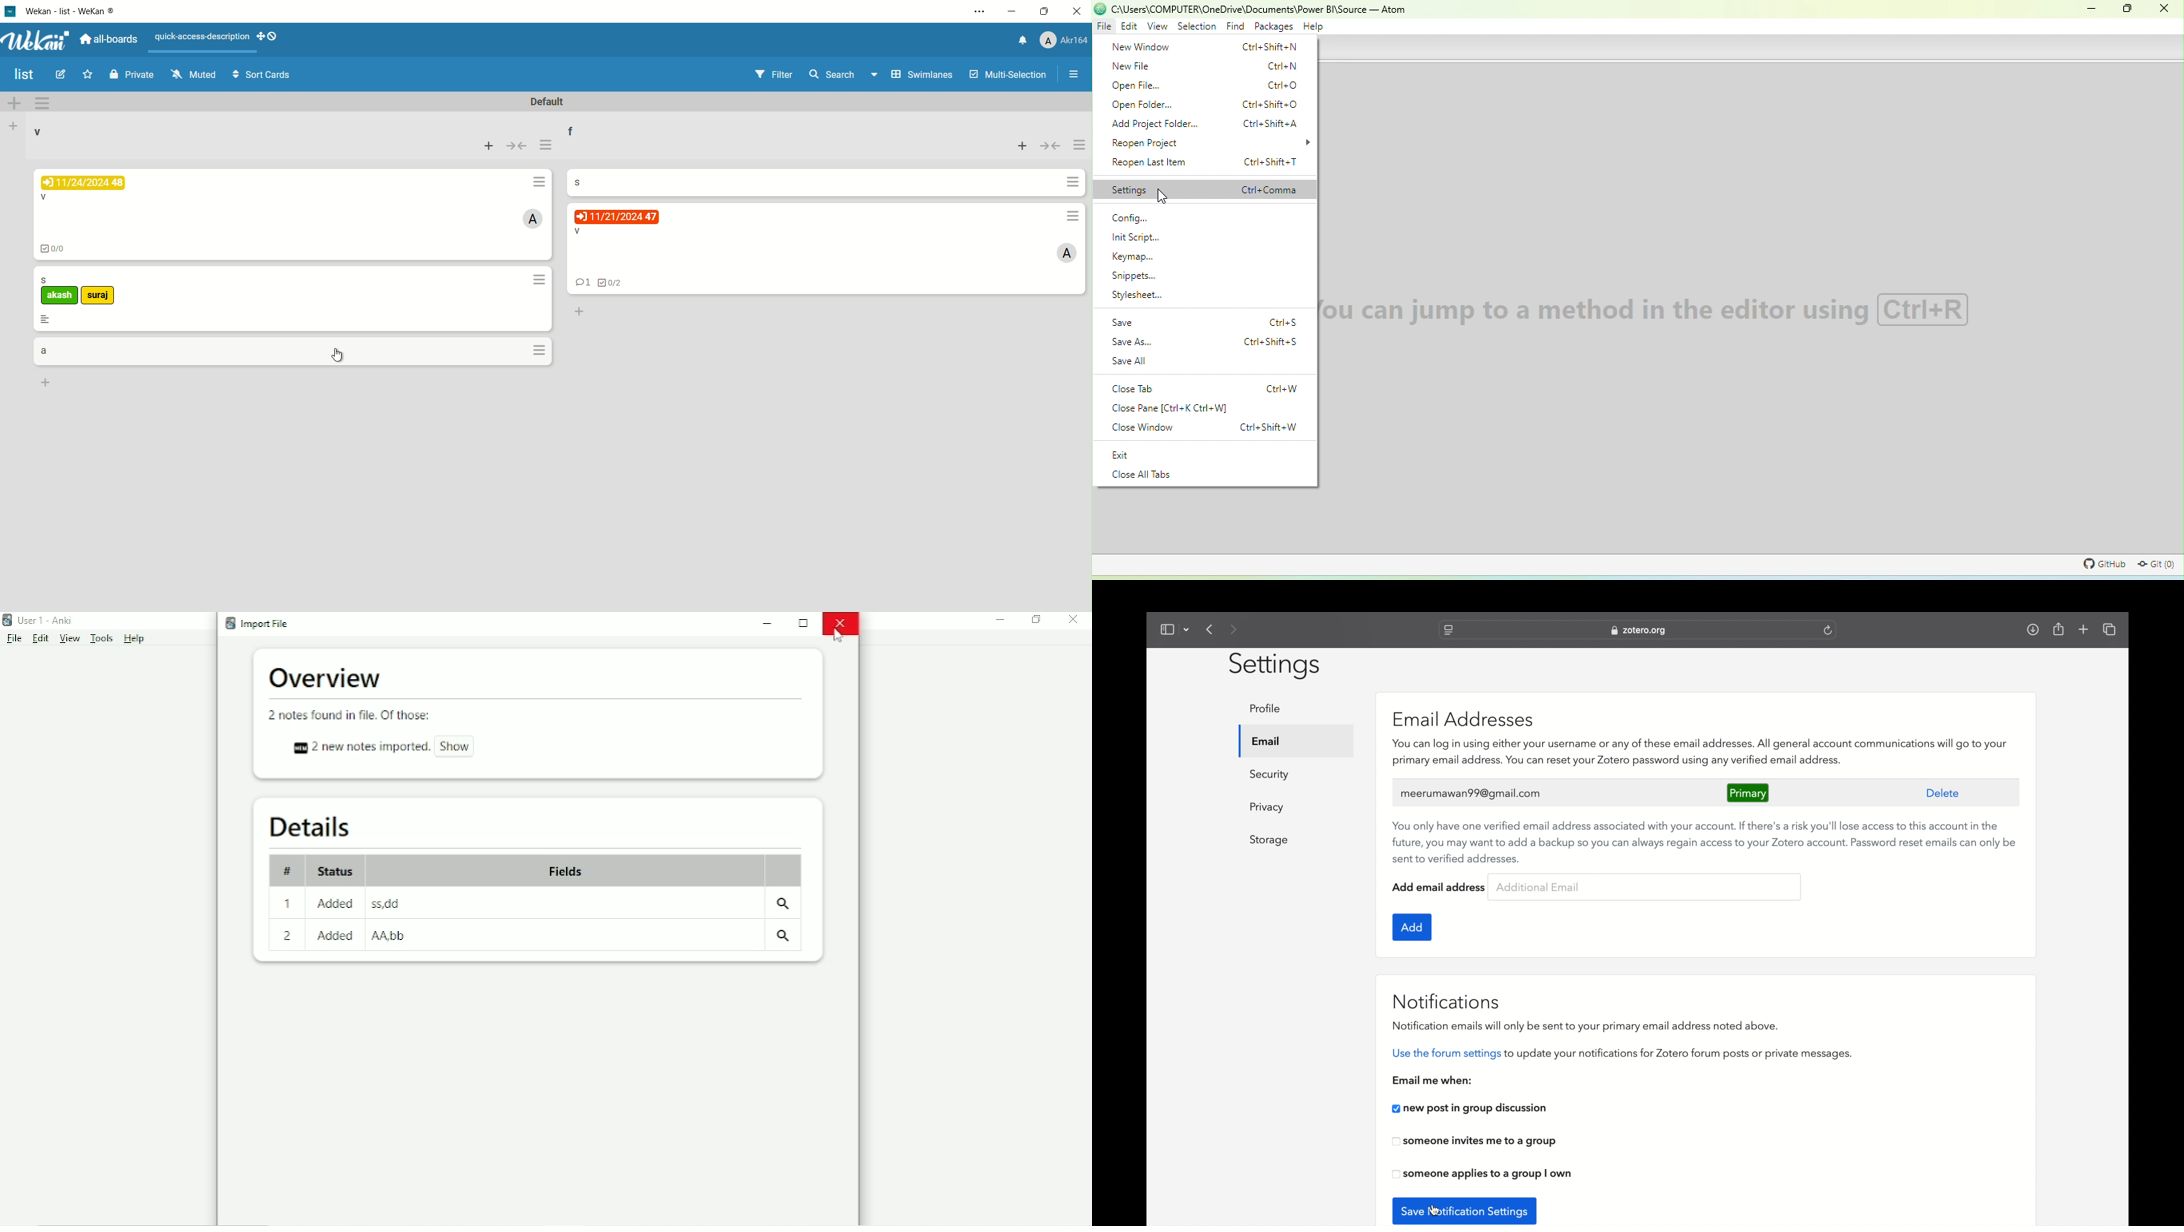  What do you see at coordinates (2060, 630) in the screenshot?
I see `share` at bounding box center [2060, 630].